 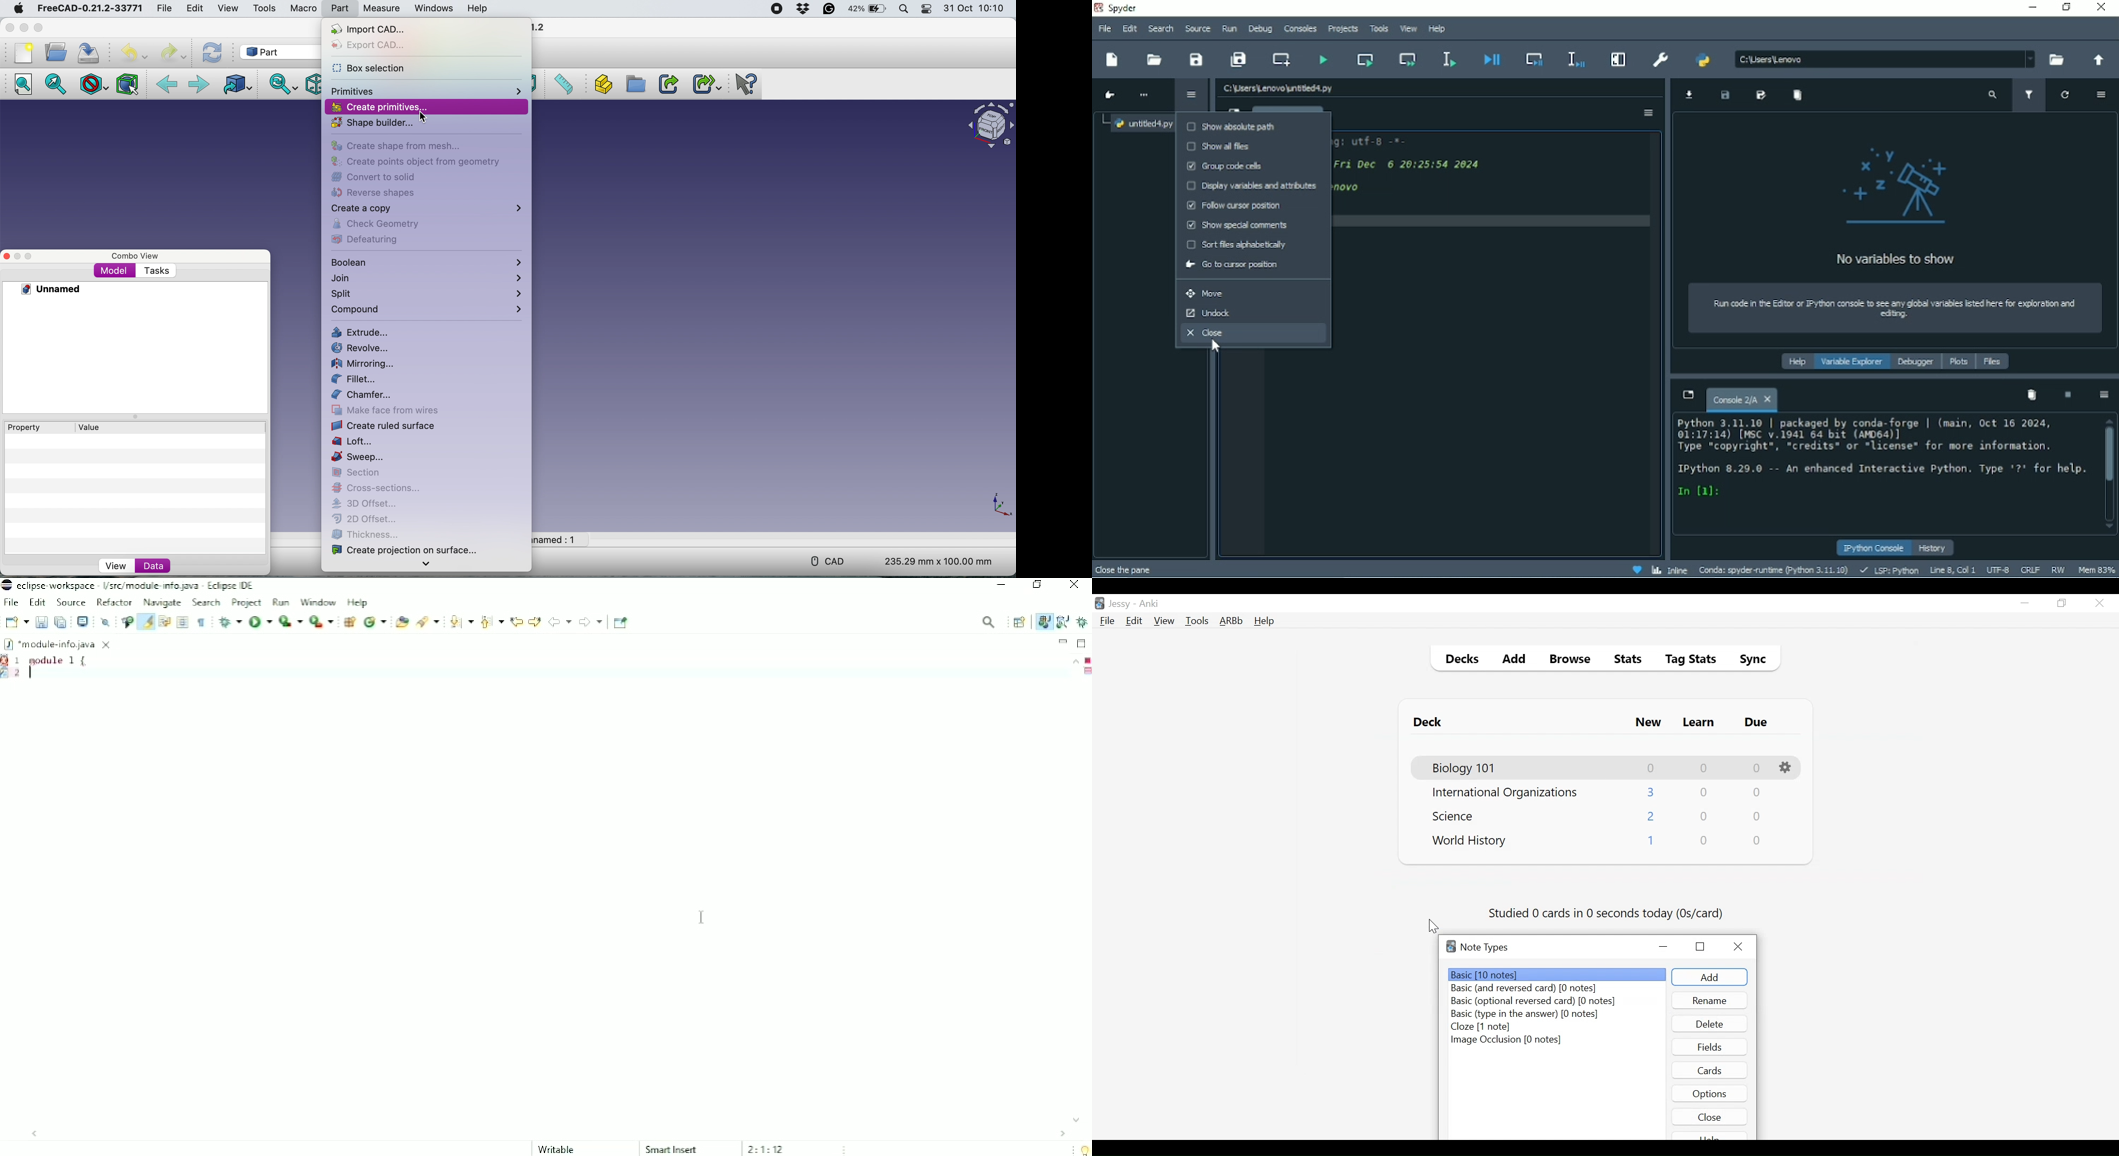 I want to click on New Card Count, so click(x=1650, y=842).